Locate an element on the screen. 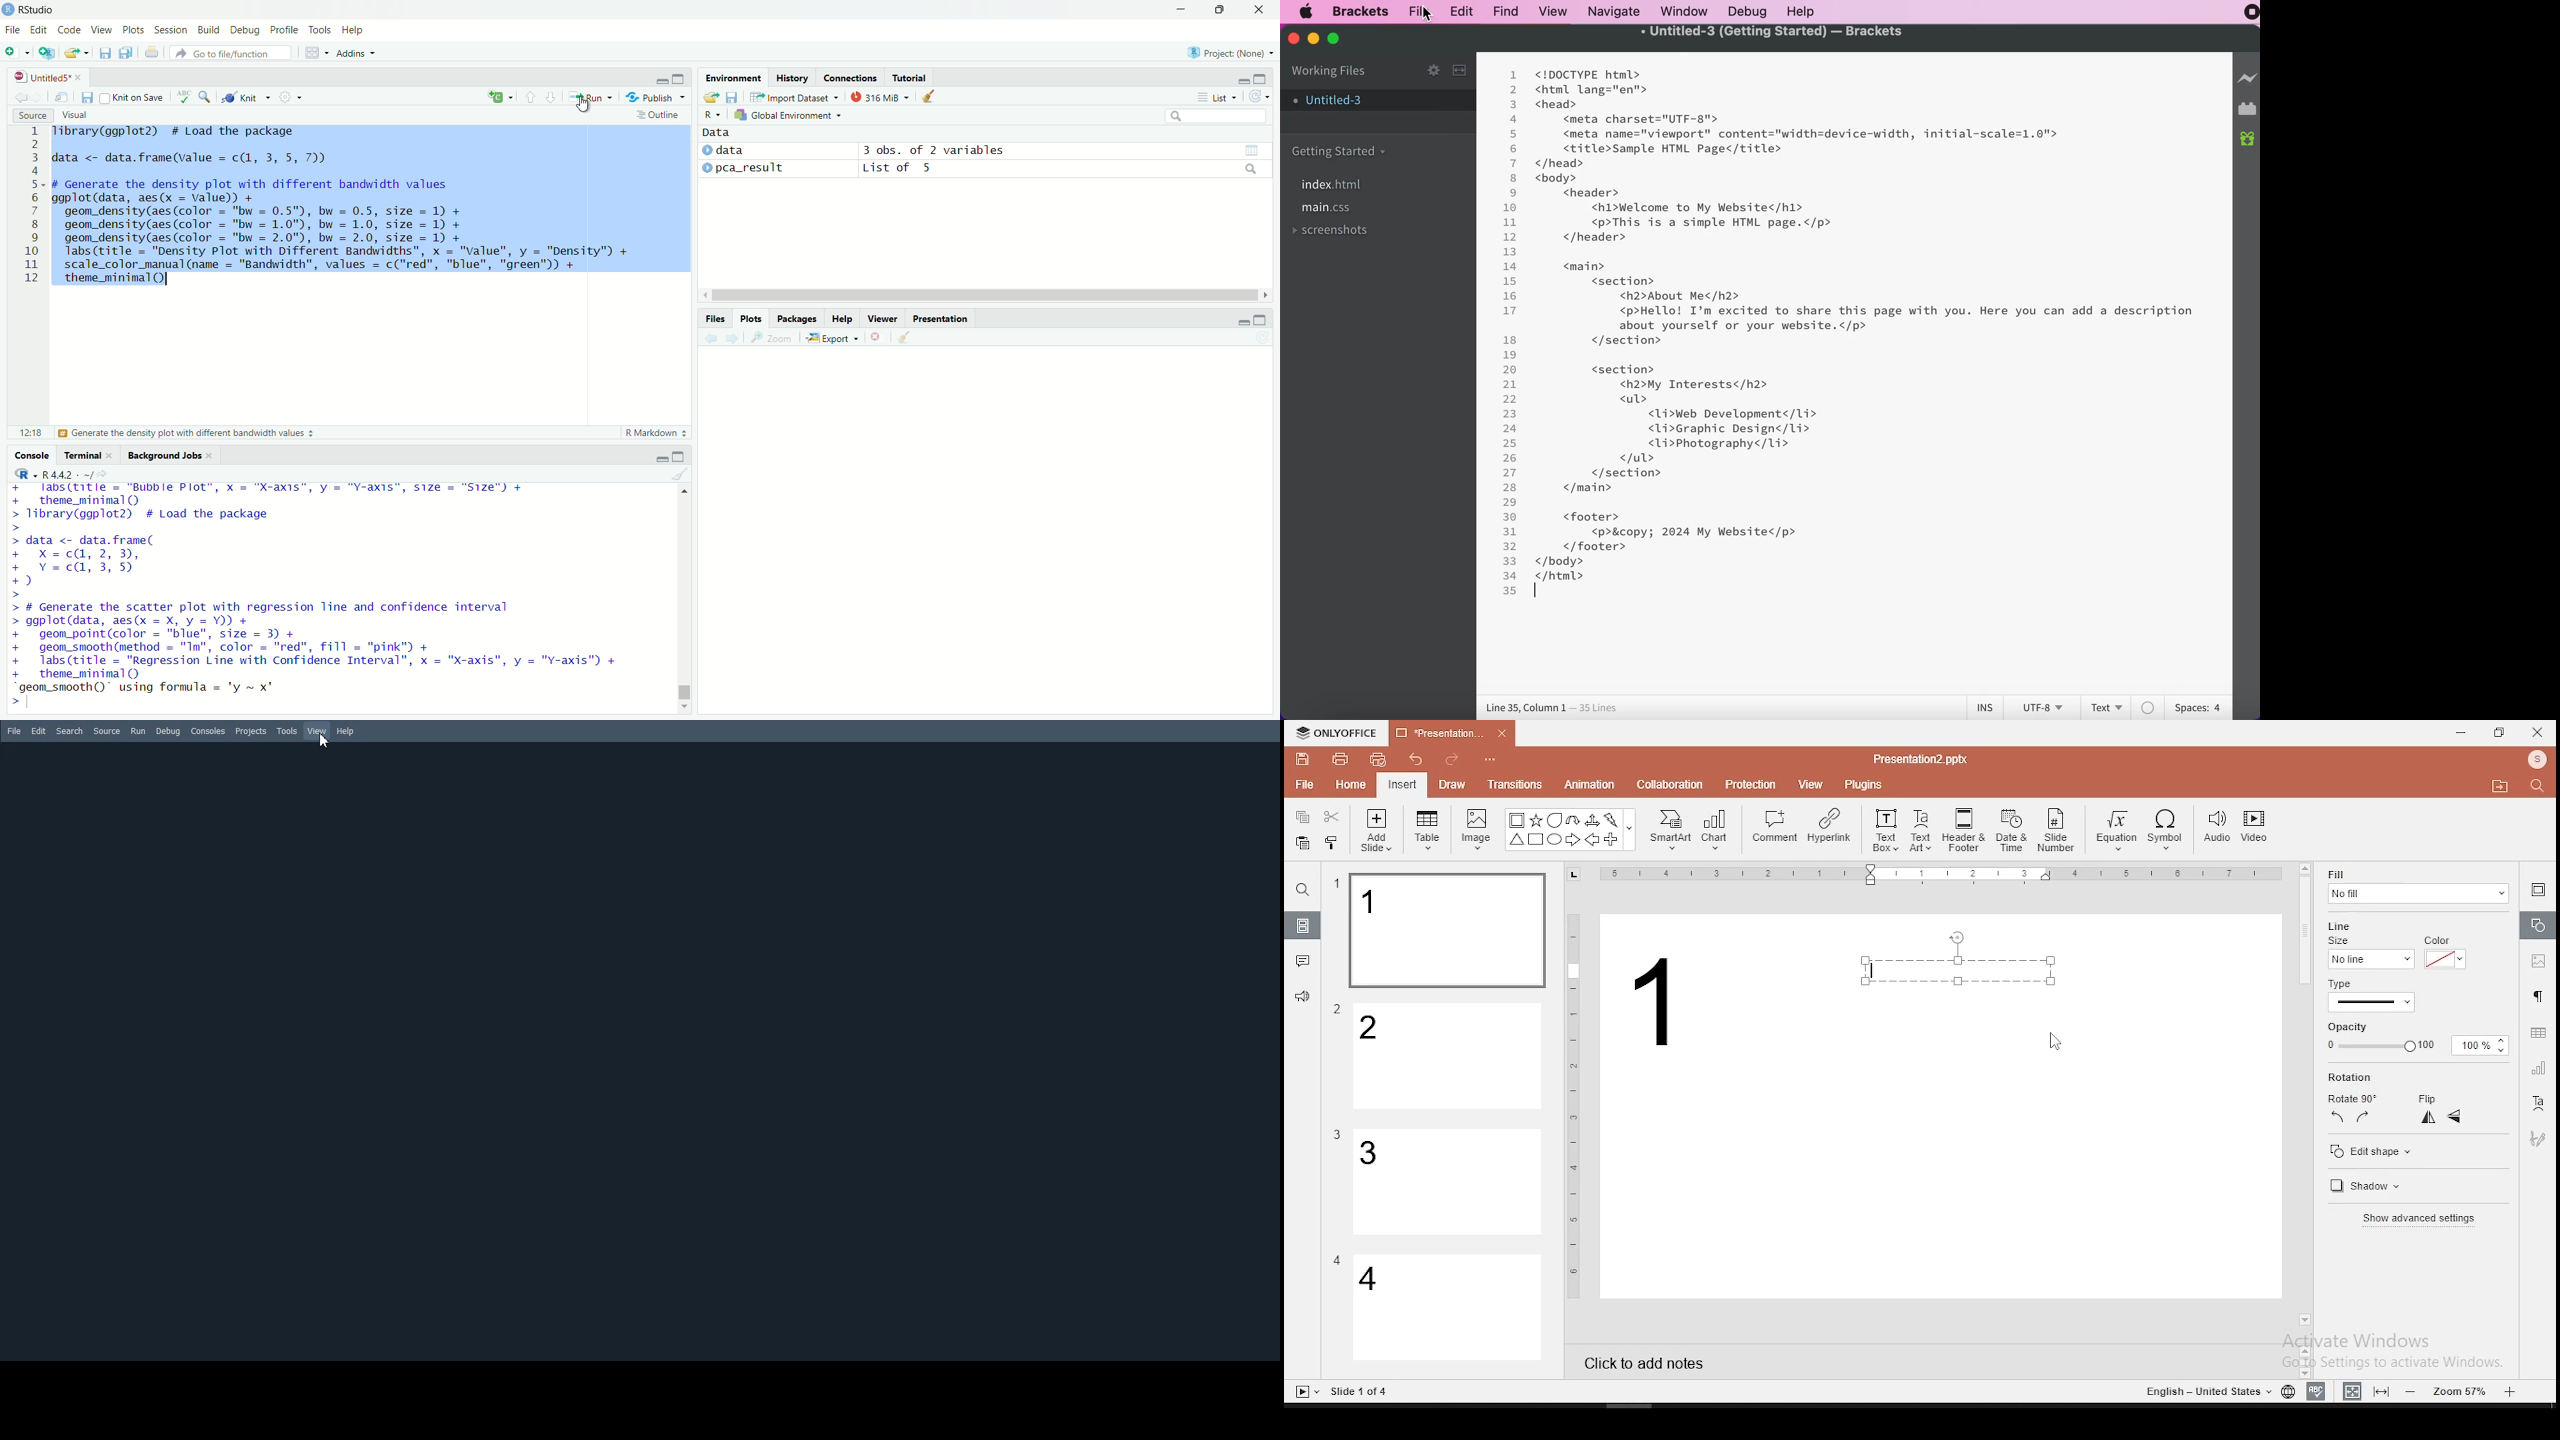 The height and width of the screenshot is (1456, 2576). paste is located at coordinates (1301, 843).